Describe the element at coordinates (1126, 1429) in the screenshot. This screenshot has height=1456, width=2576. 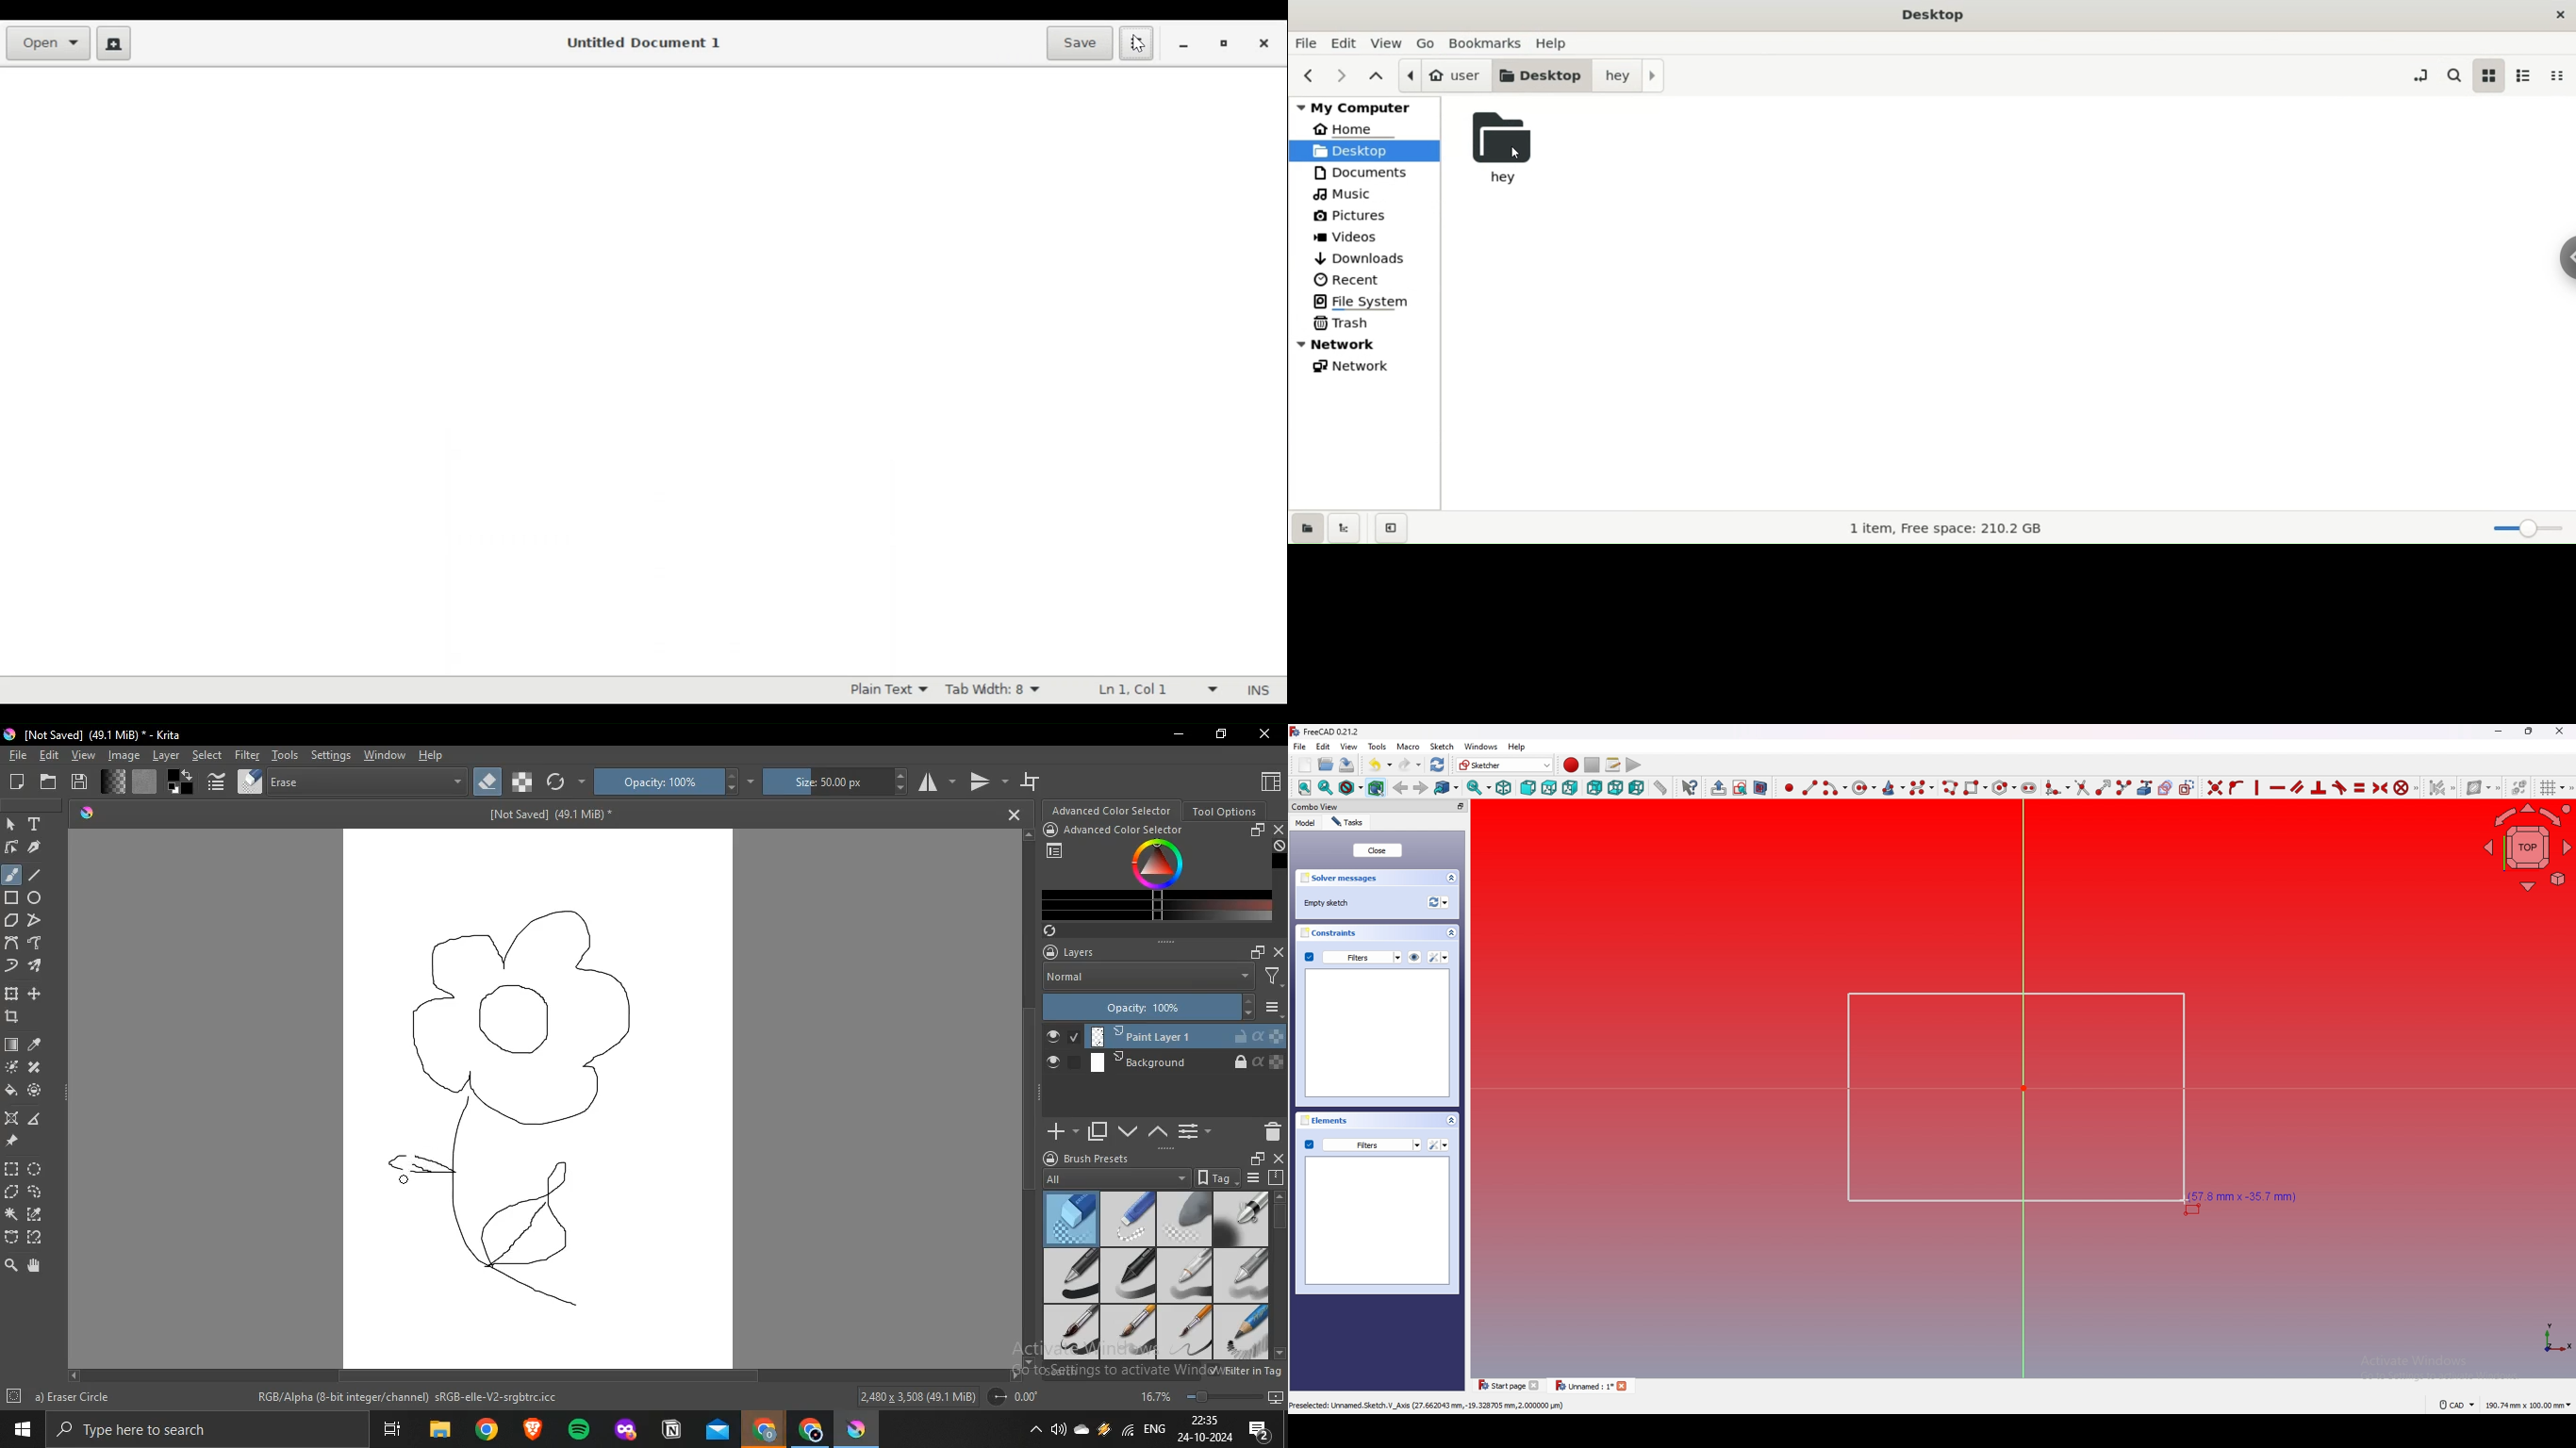
I see `Network` at that location.